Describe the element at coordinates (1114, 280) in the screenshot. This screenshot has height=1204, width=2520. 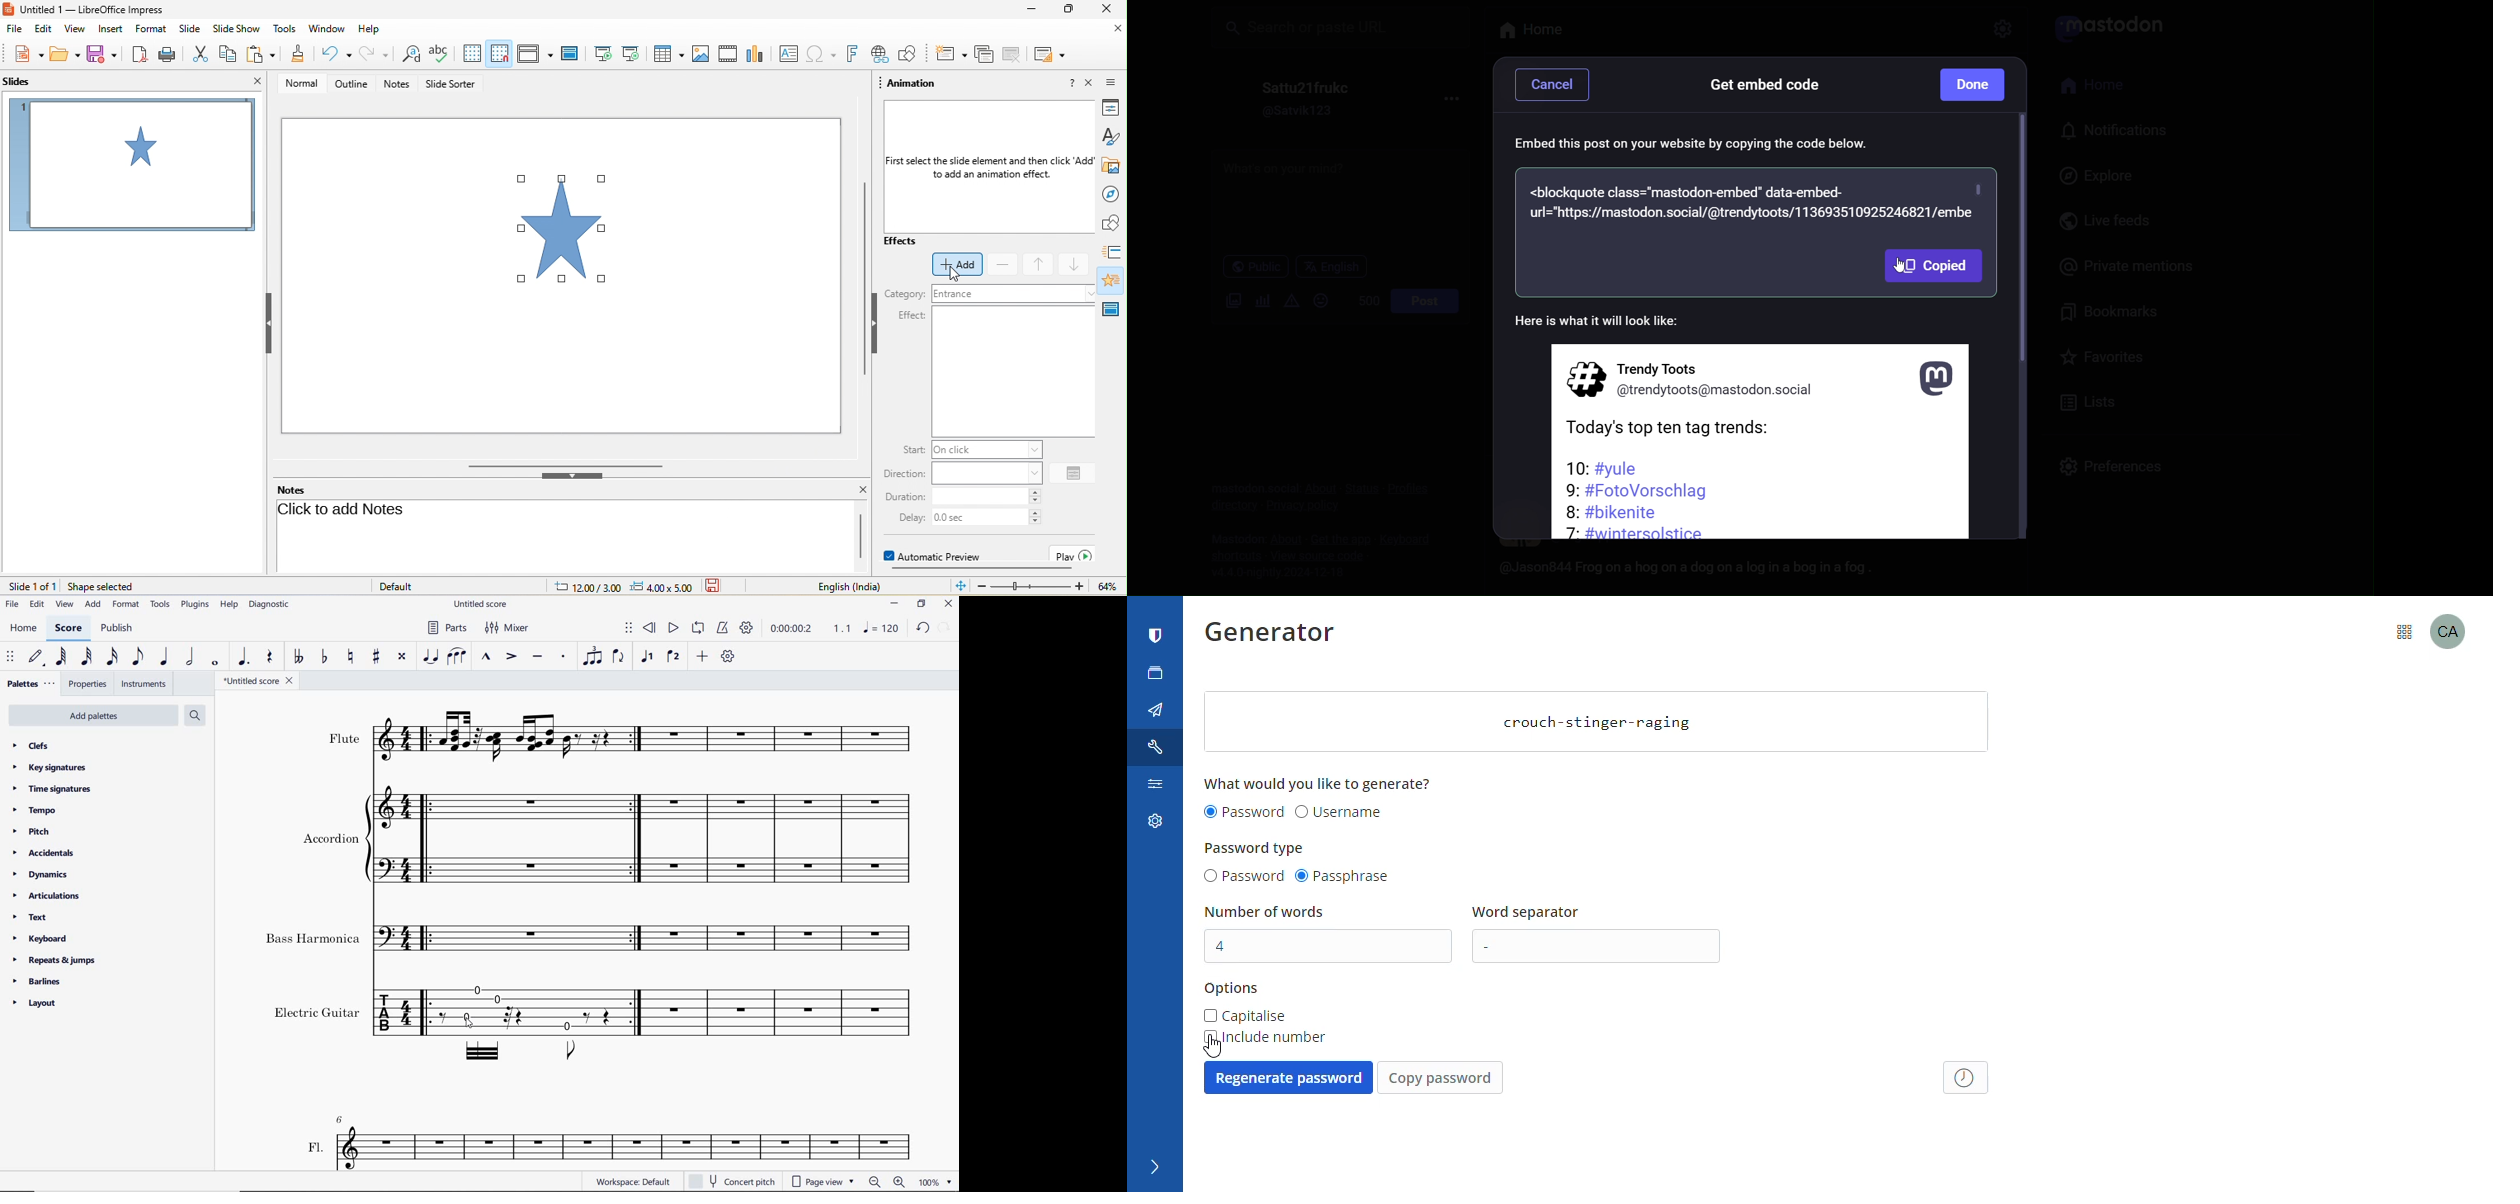
I see `animation` at that location.